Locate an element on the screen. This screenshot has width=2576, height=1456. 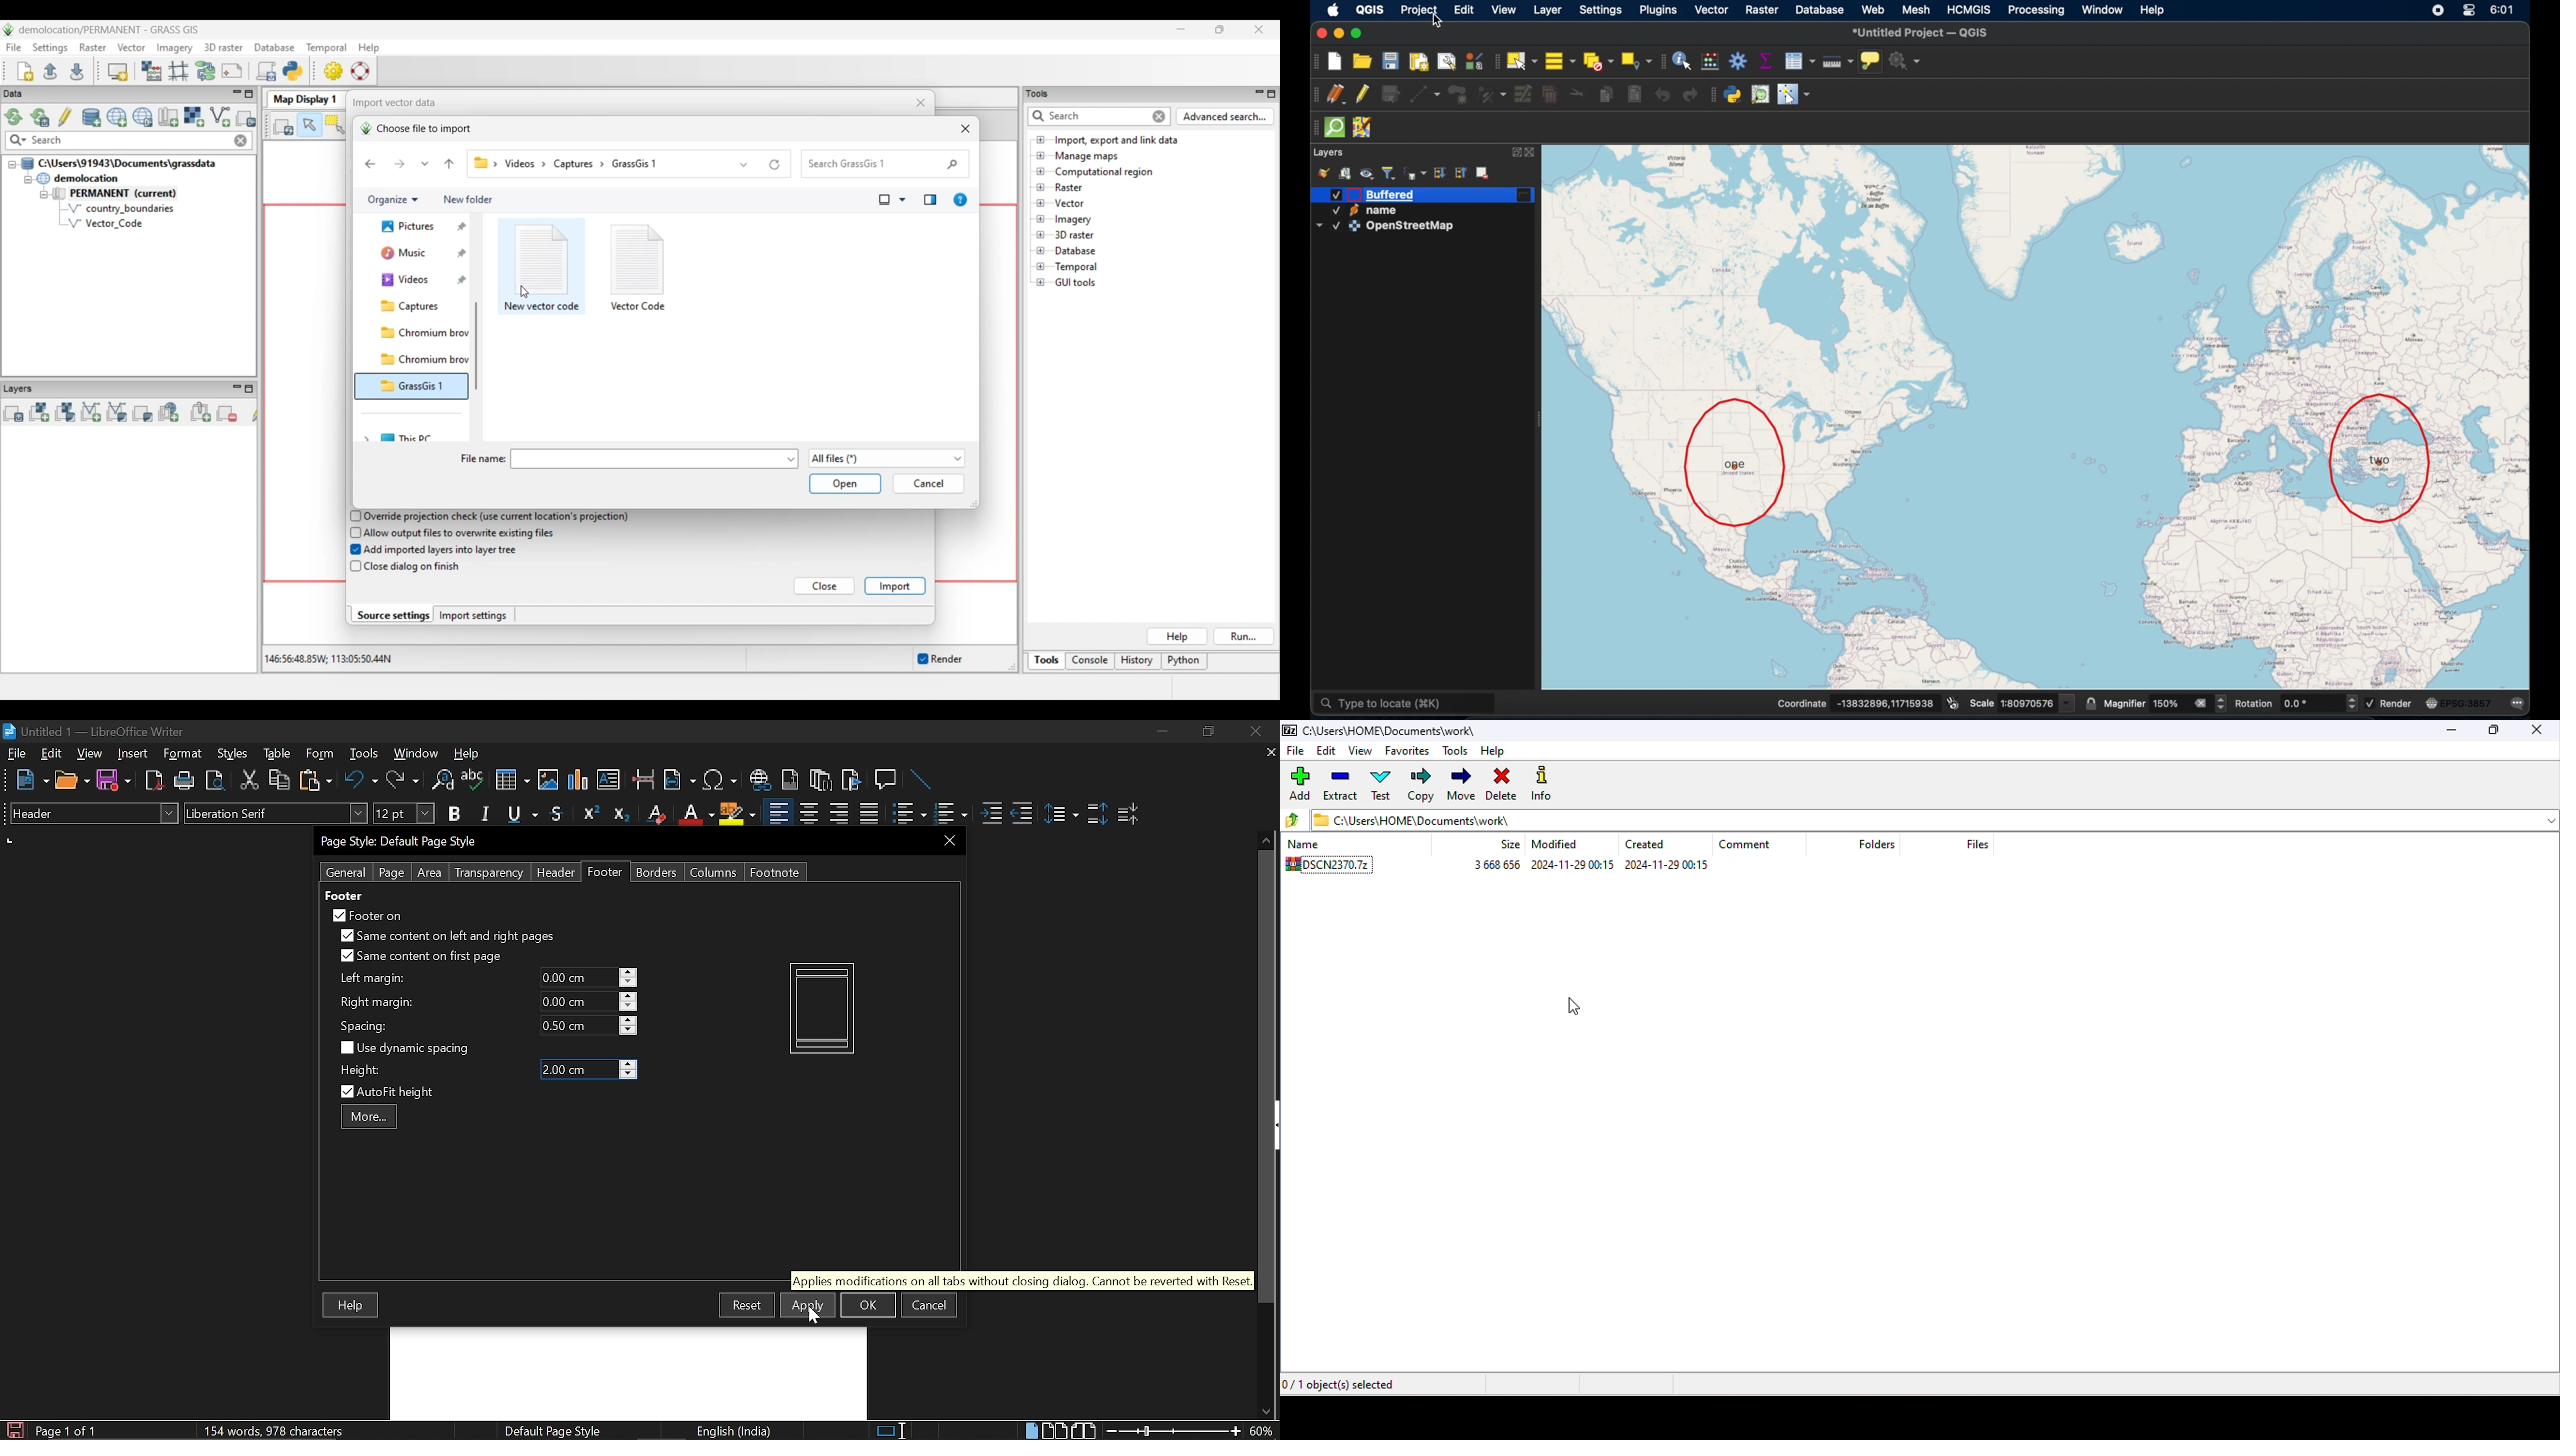
sidebar menu is located at coordinates (1276, 1125).